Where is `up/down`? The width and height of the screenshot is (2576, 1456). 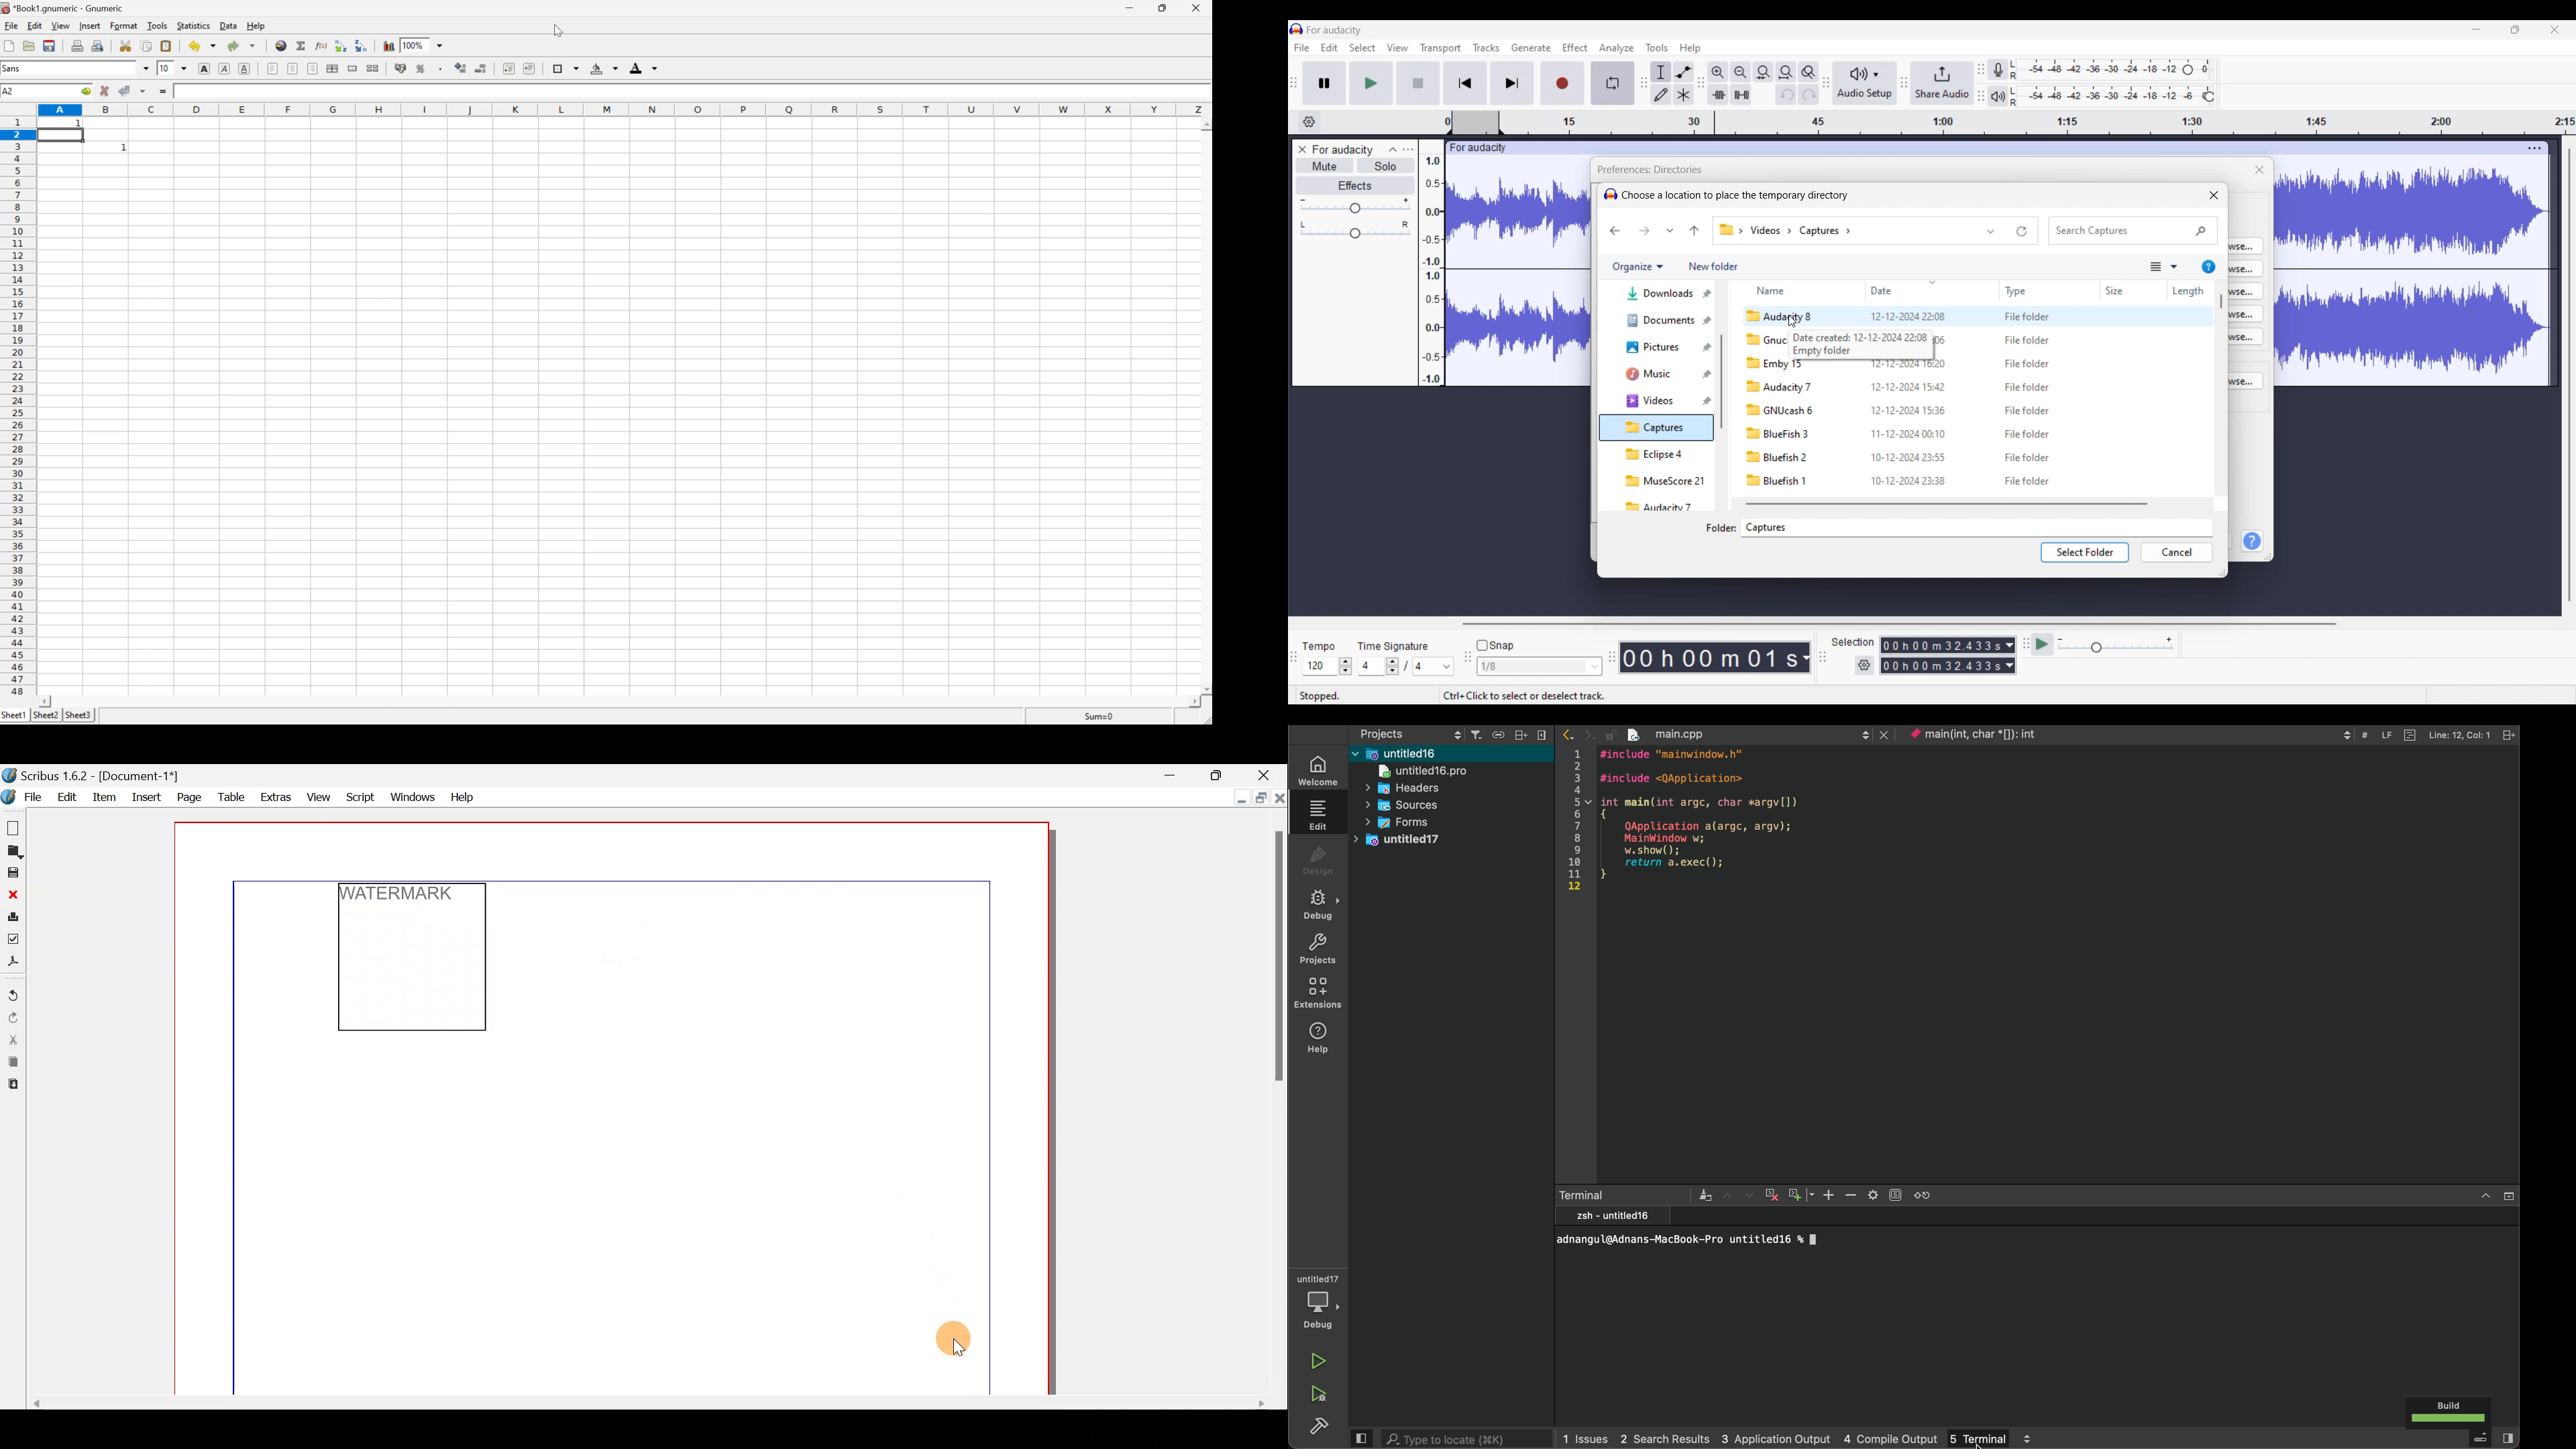 up/down is located at coordinates (2027, 1438).